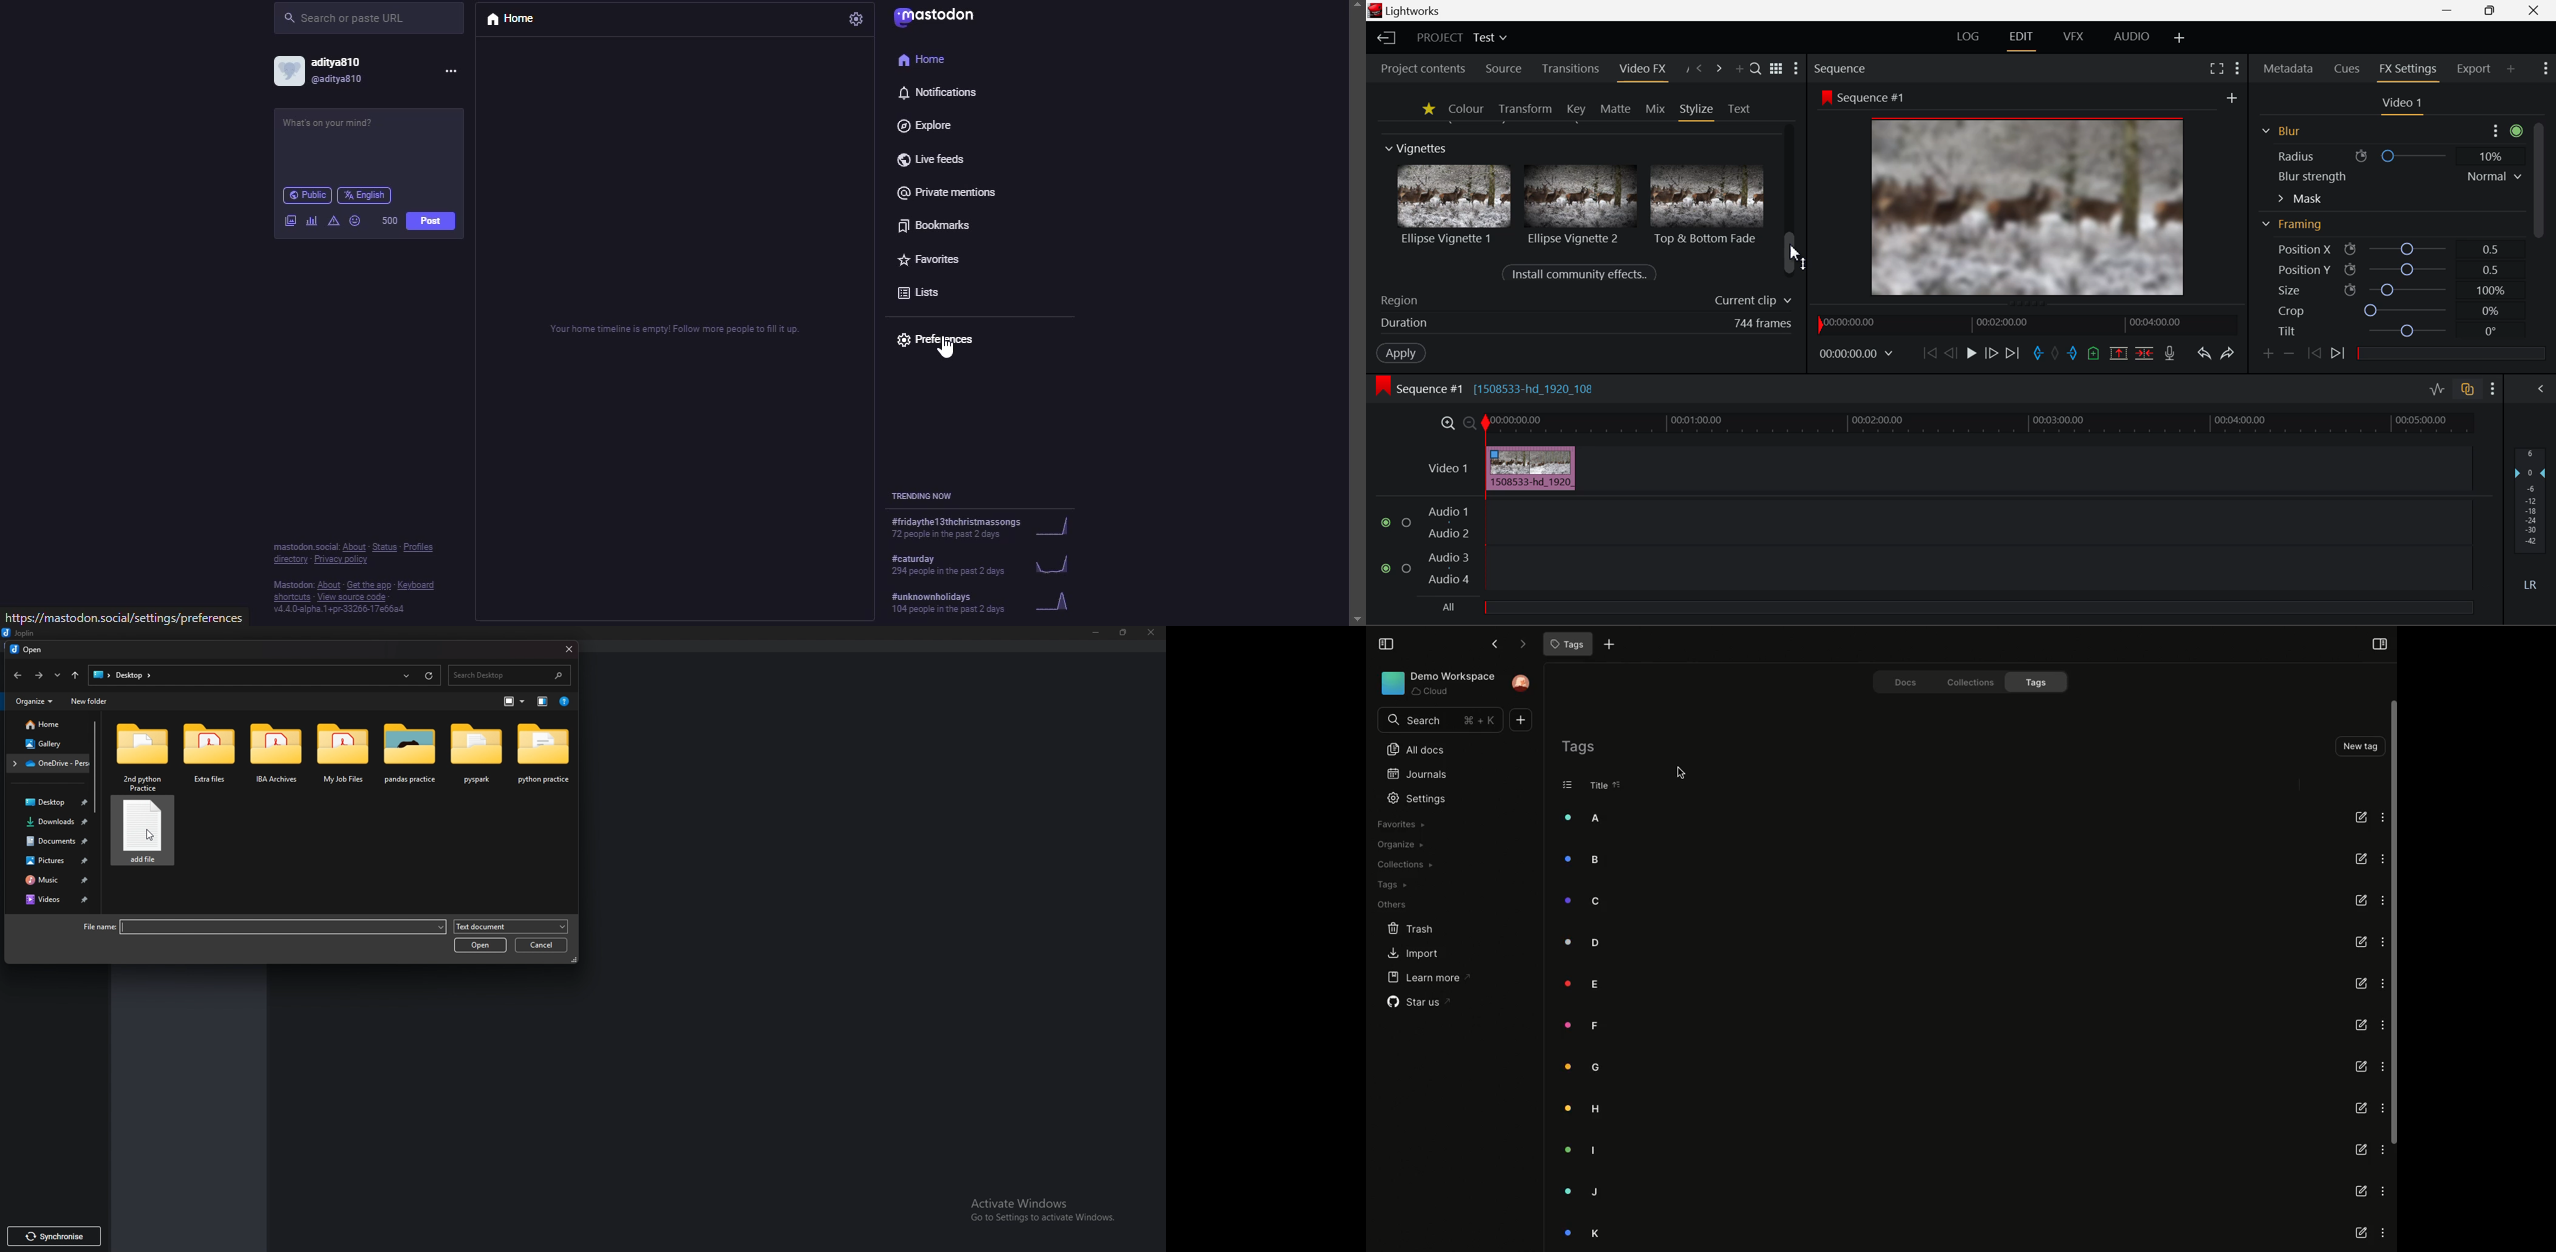  What do you see at coordinates (2267, 354) in the screenshot?
I see `Add keyframe` at bounding box center [2267, 354].